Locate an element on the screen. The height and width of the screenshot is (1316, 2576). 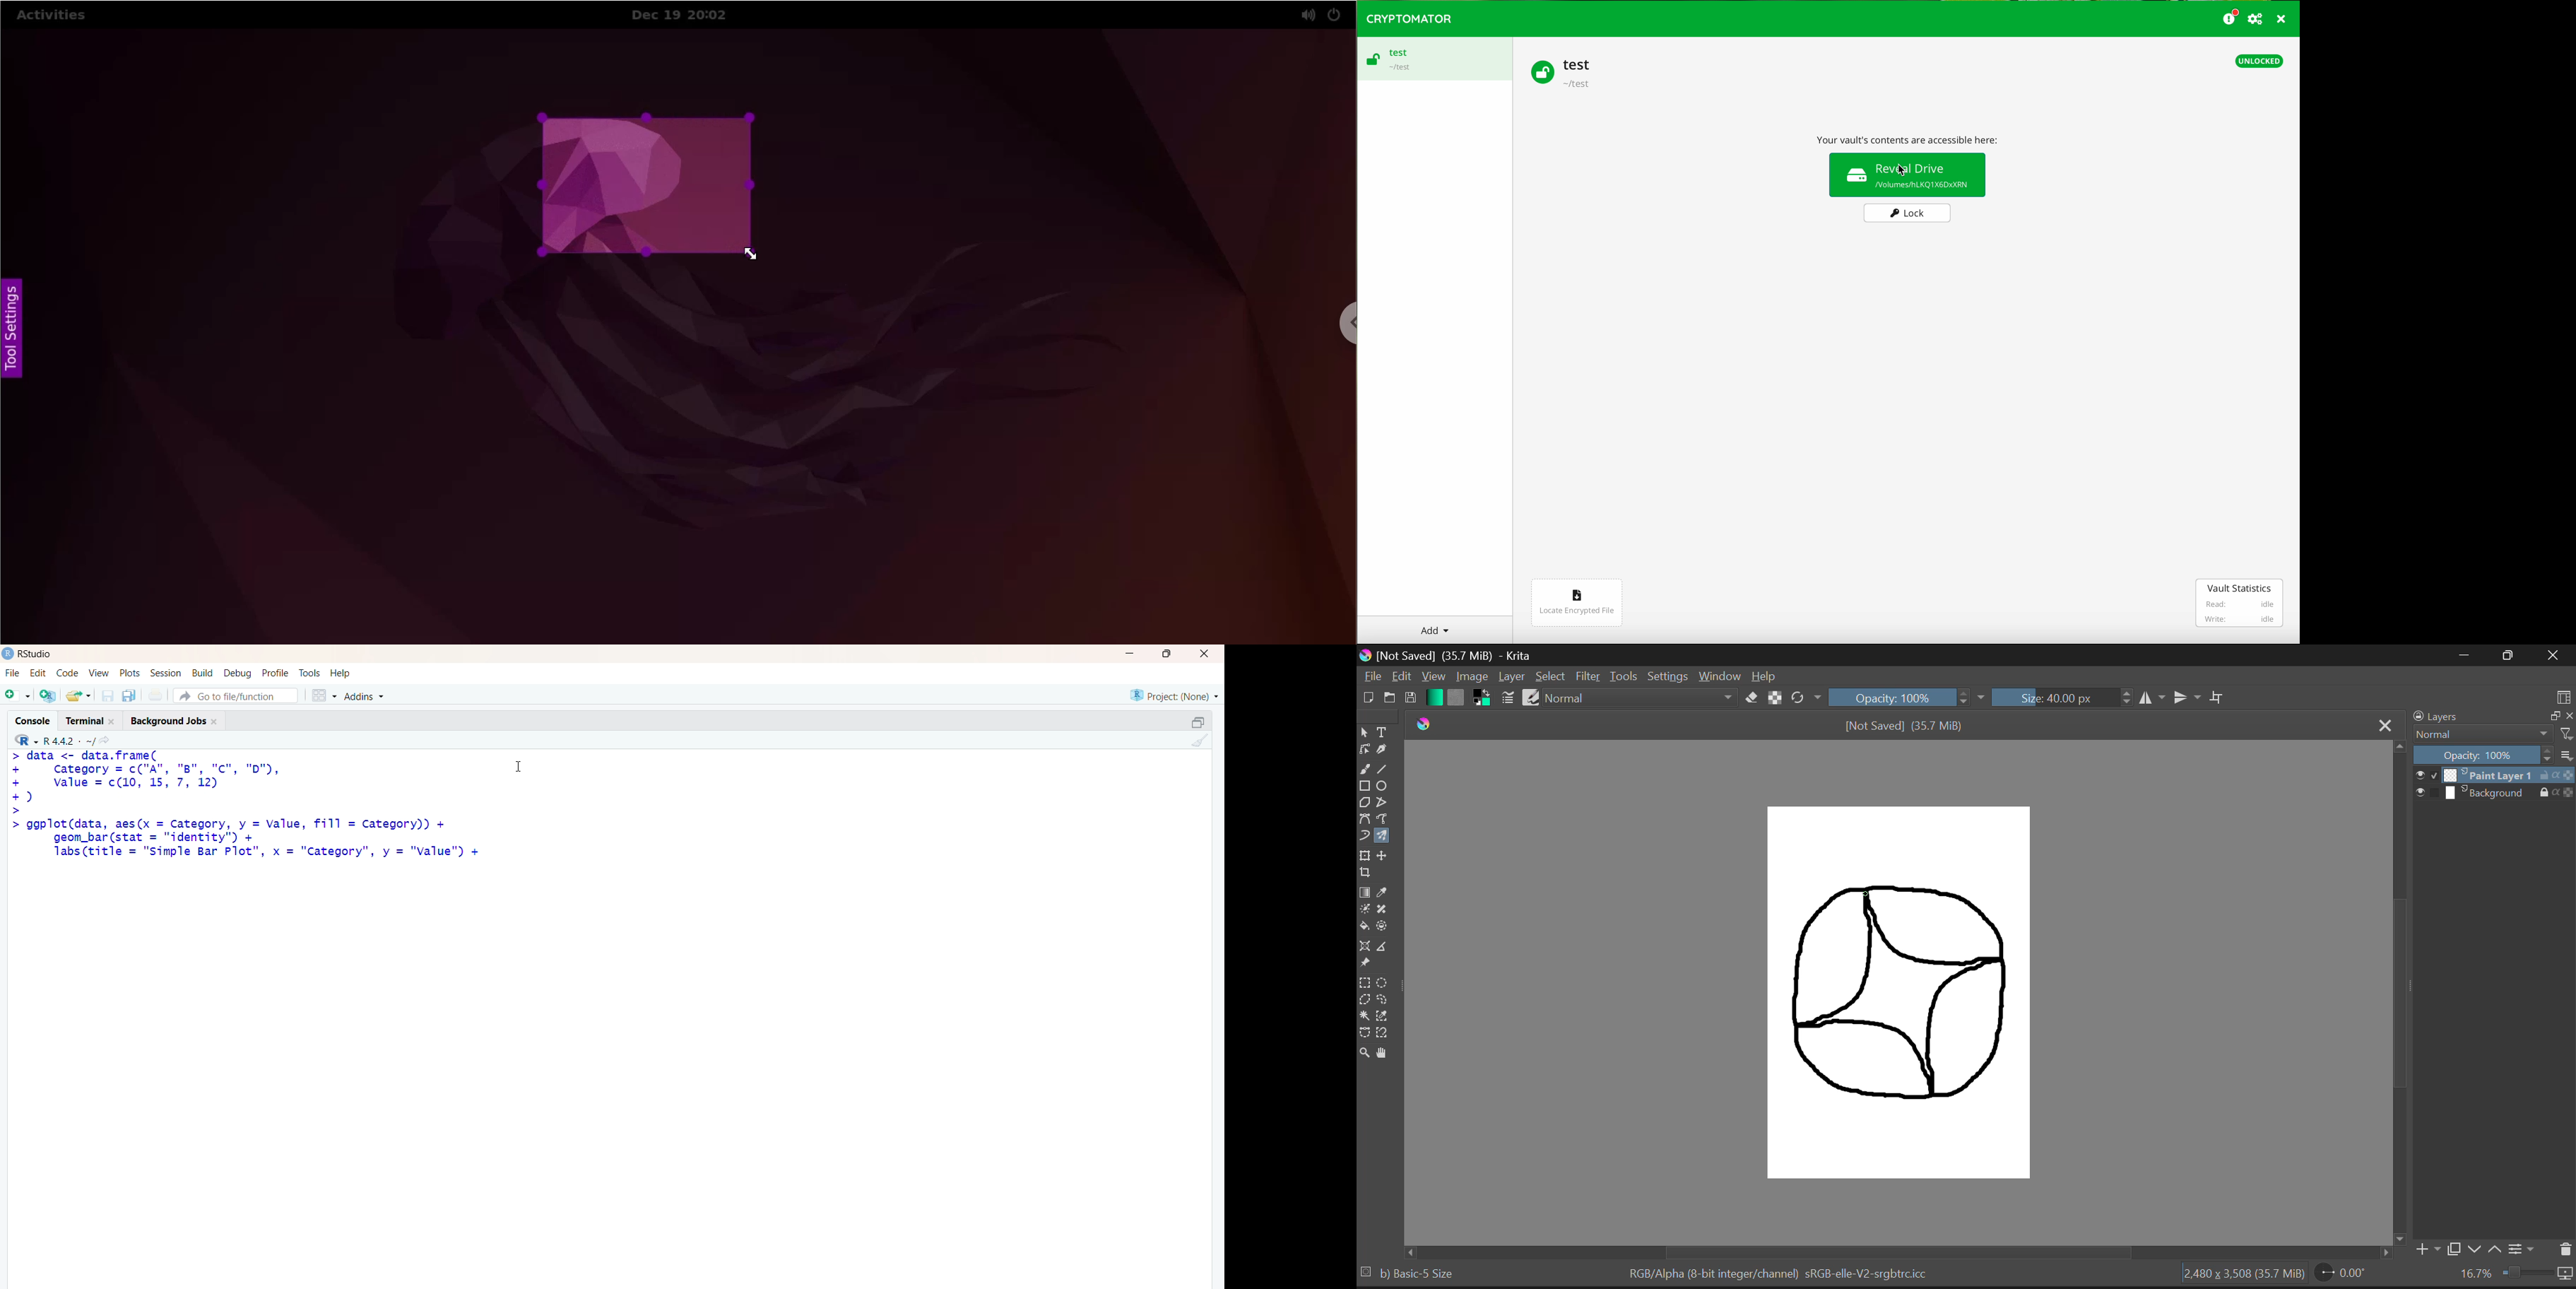
cursor is located at coordinates (1904, 171).